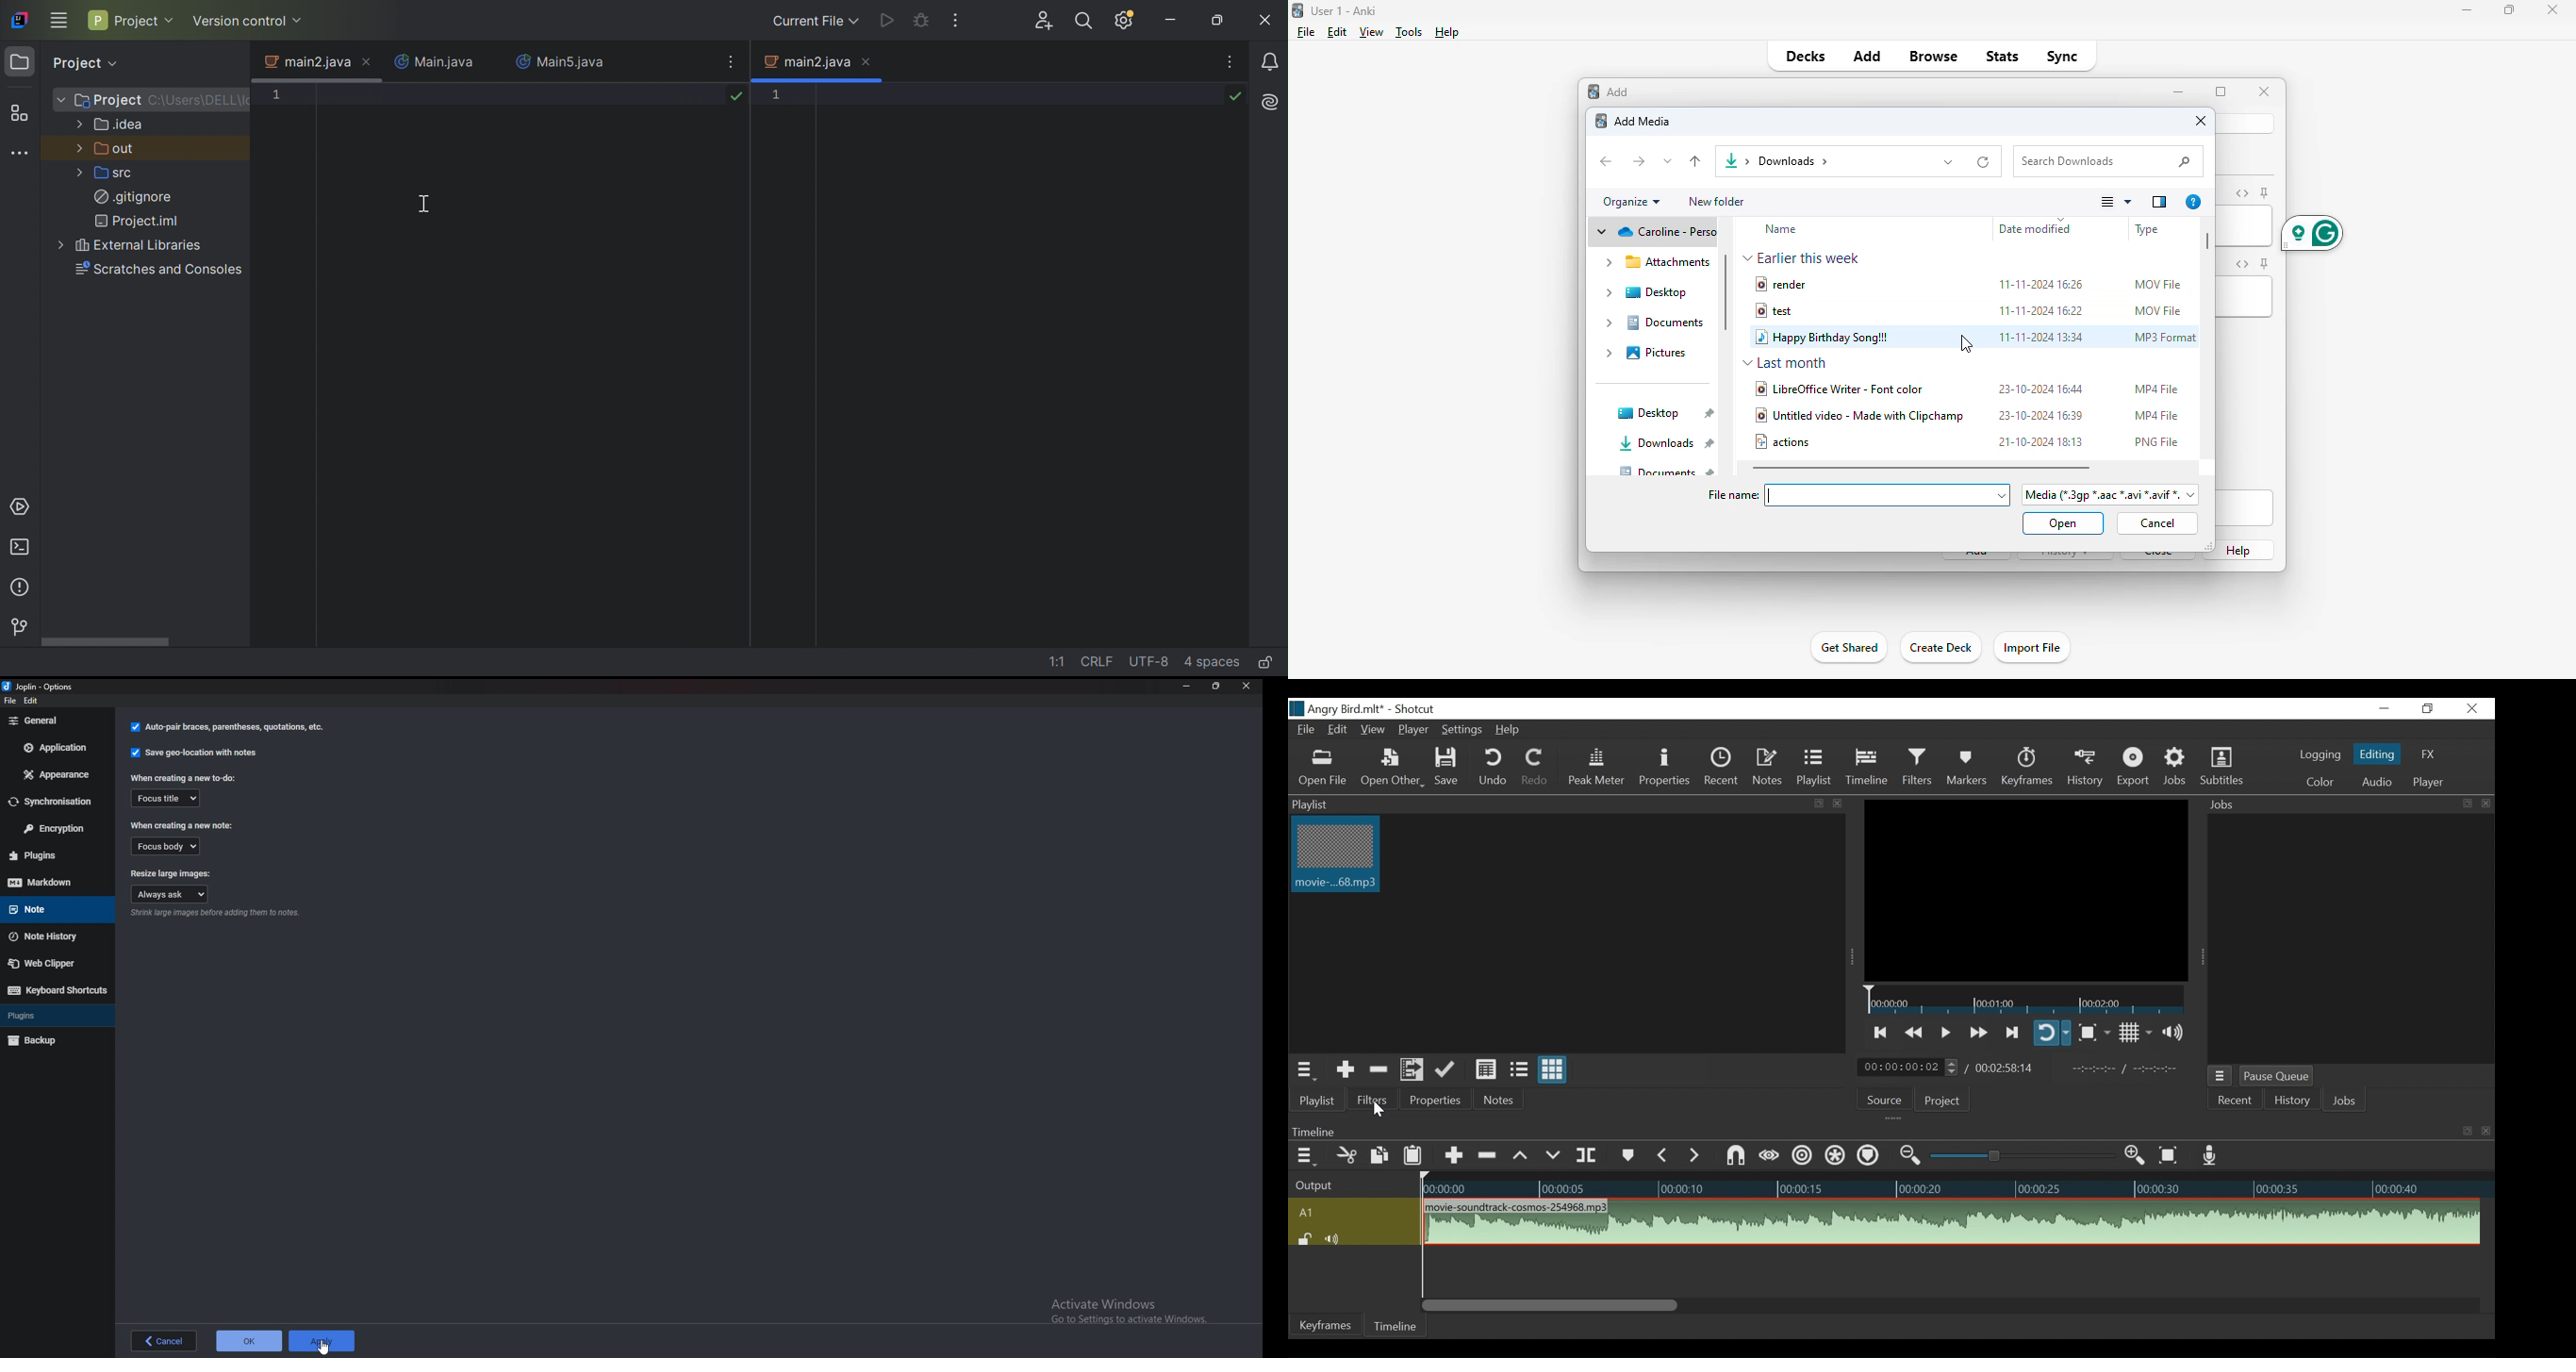 The height and width of the screenshot is (1372, 2576). I want to click on Previous marker, so click(1663, 1154).